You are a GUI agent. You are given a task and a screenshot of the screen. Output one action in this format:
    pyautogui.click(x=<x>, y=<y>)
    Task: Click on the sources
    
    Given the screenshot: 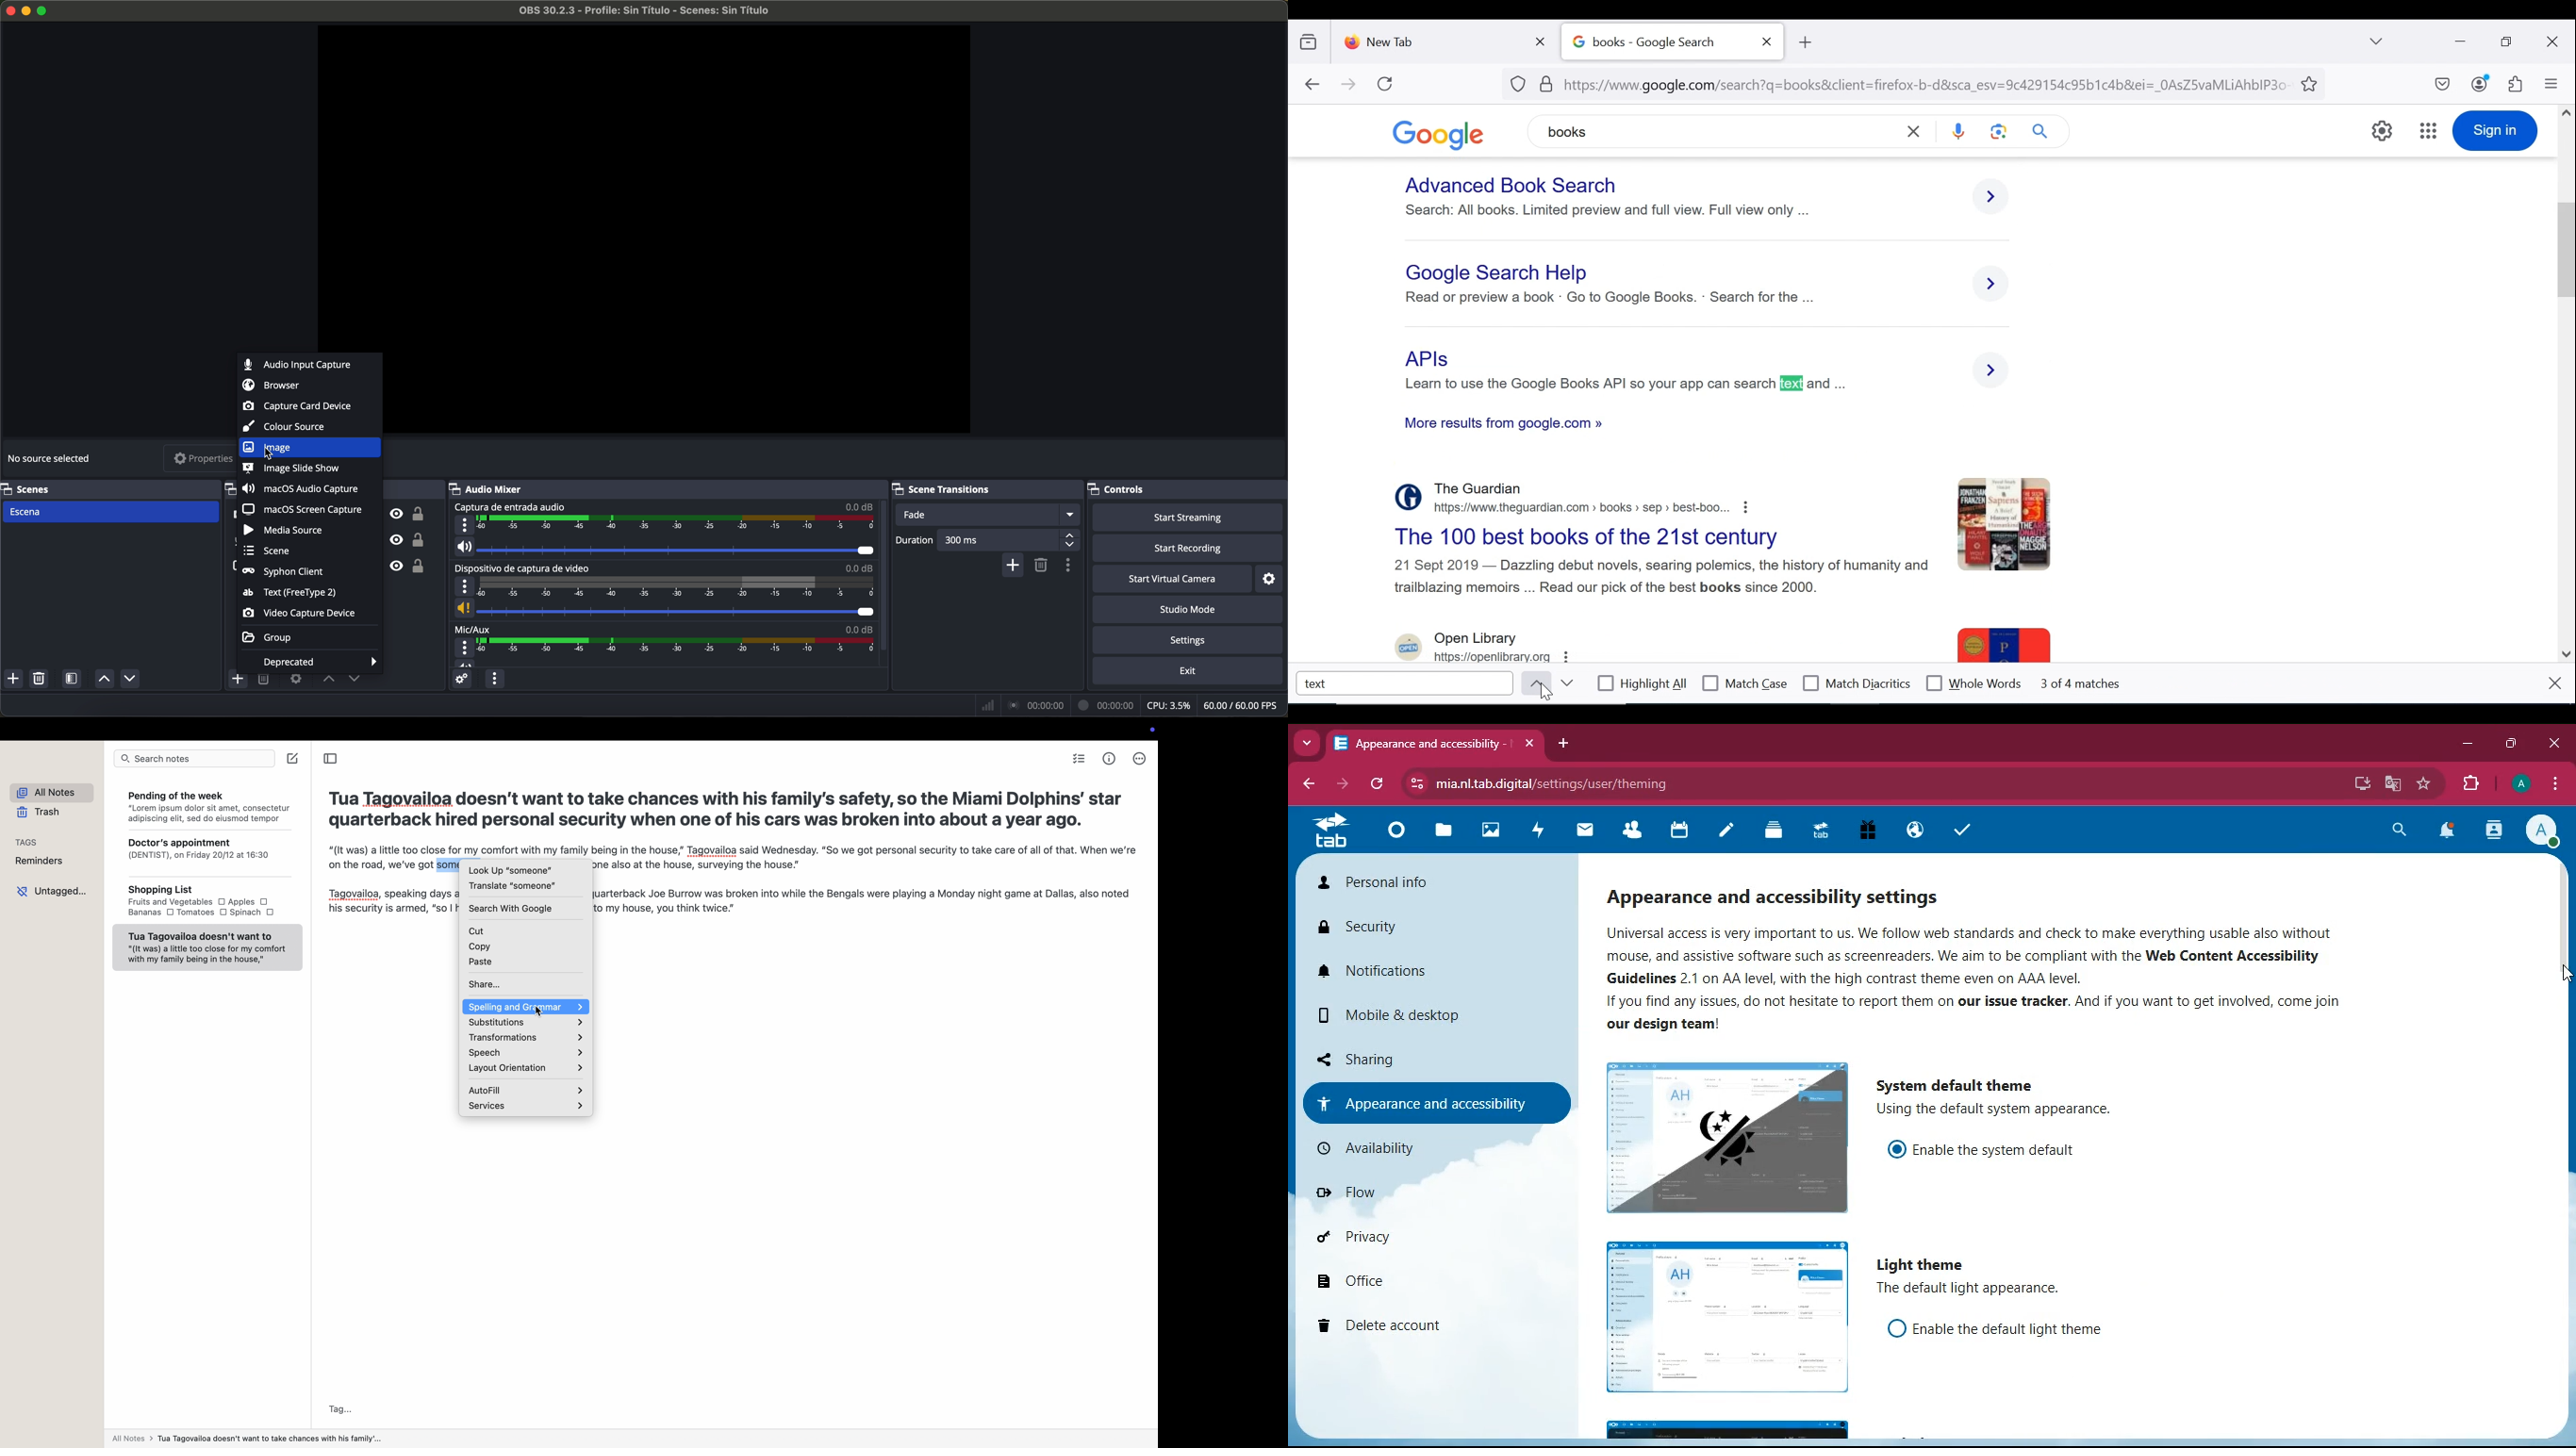 What is the action you would take?
    pyautogui.click(x=231, y=490)
    